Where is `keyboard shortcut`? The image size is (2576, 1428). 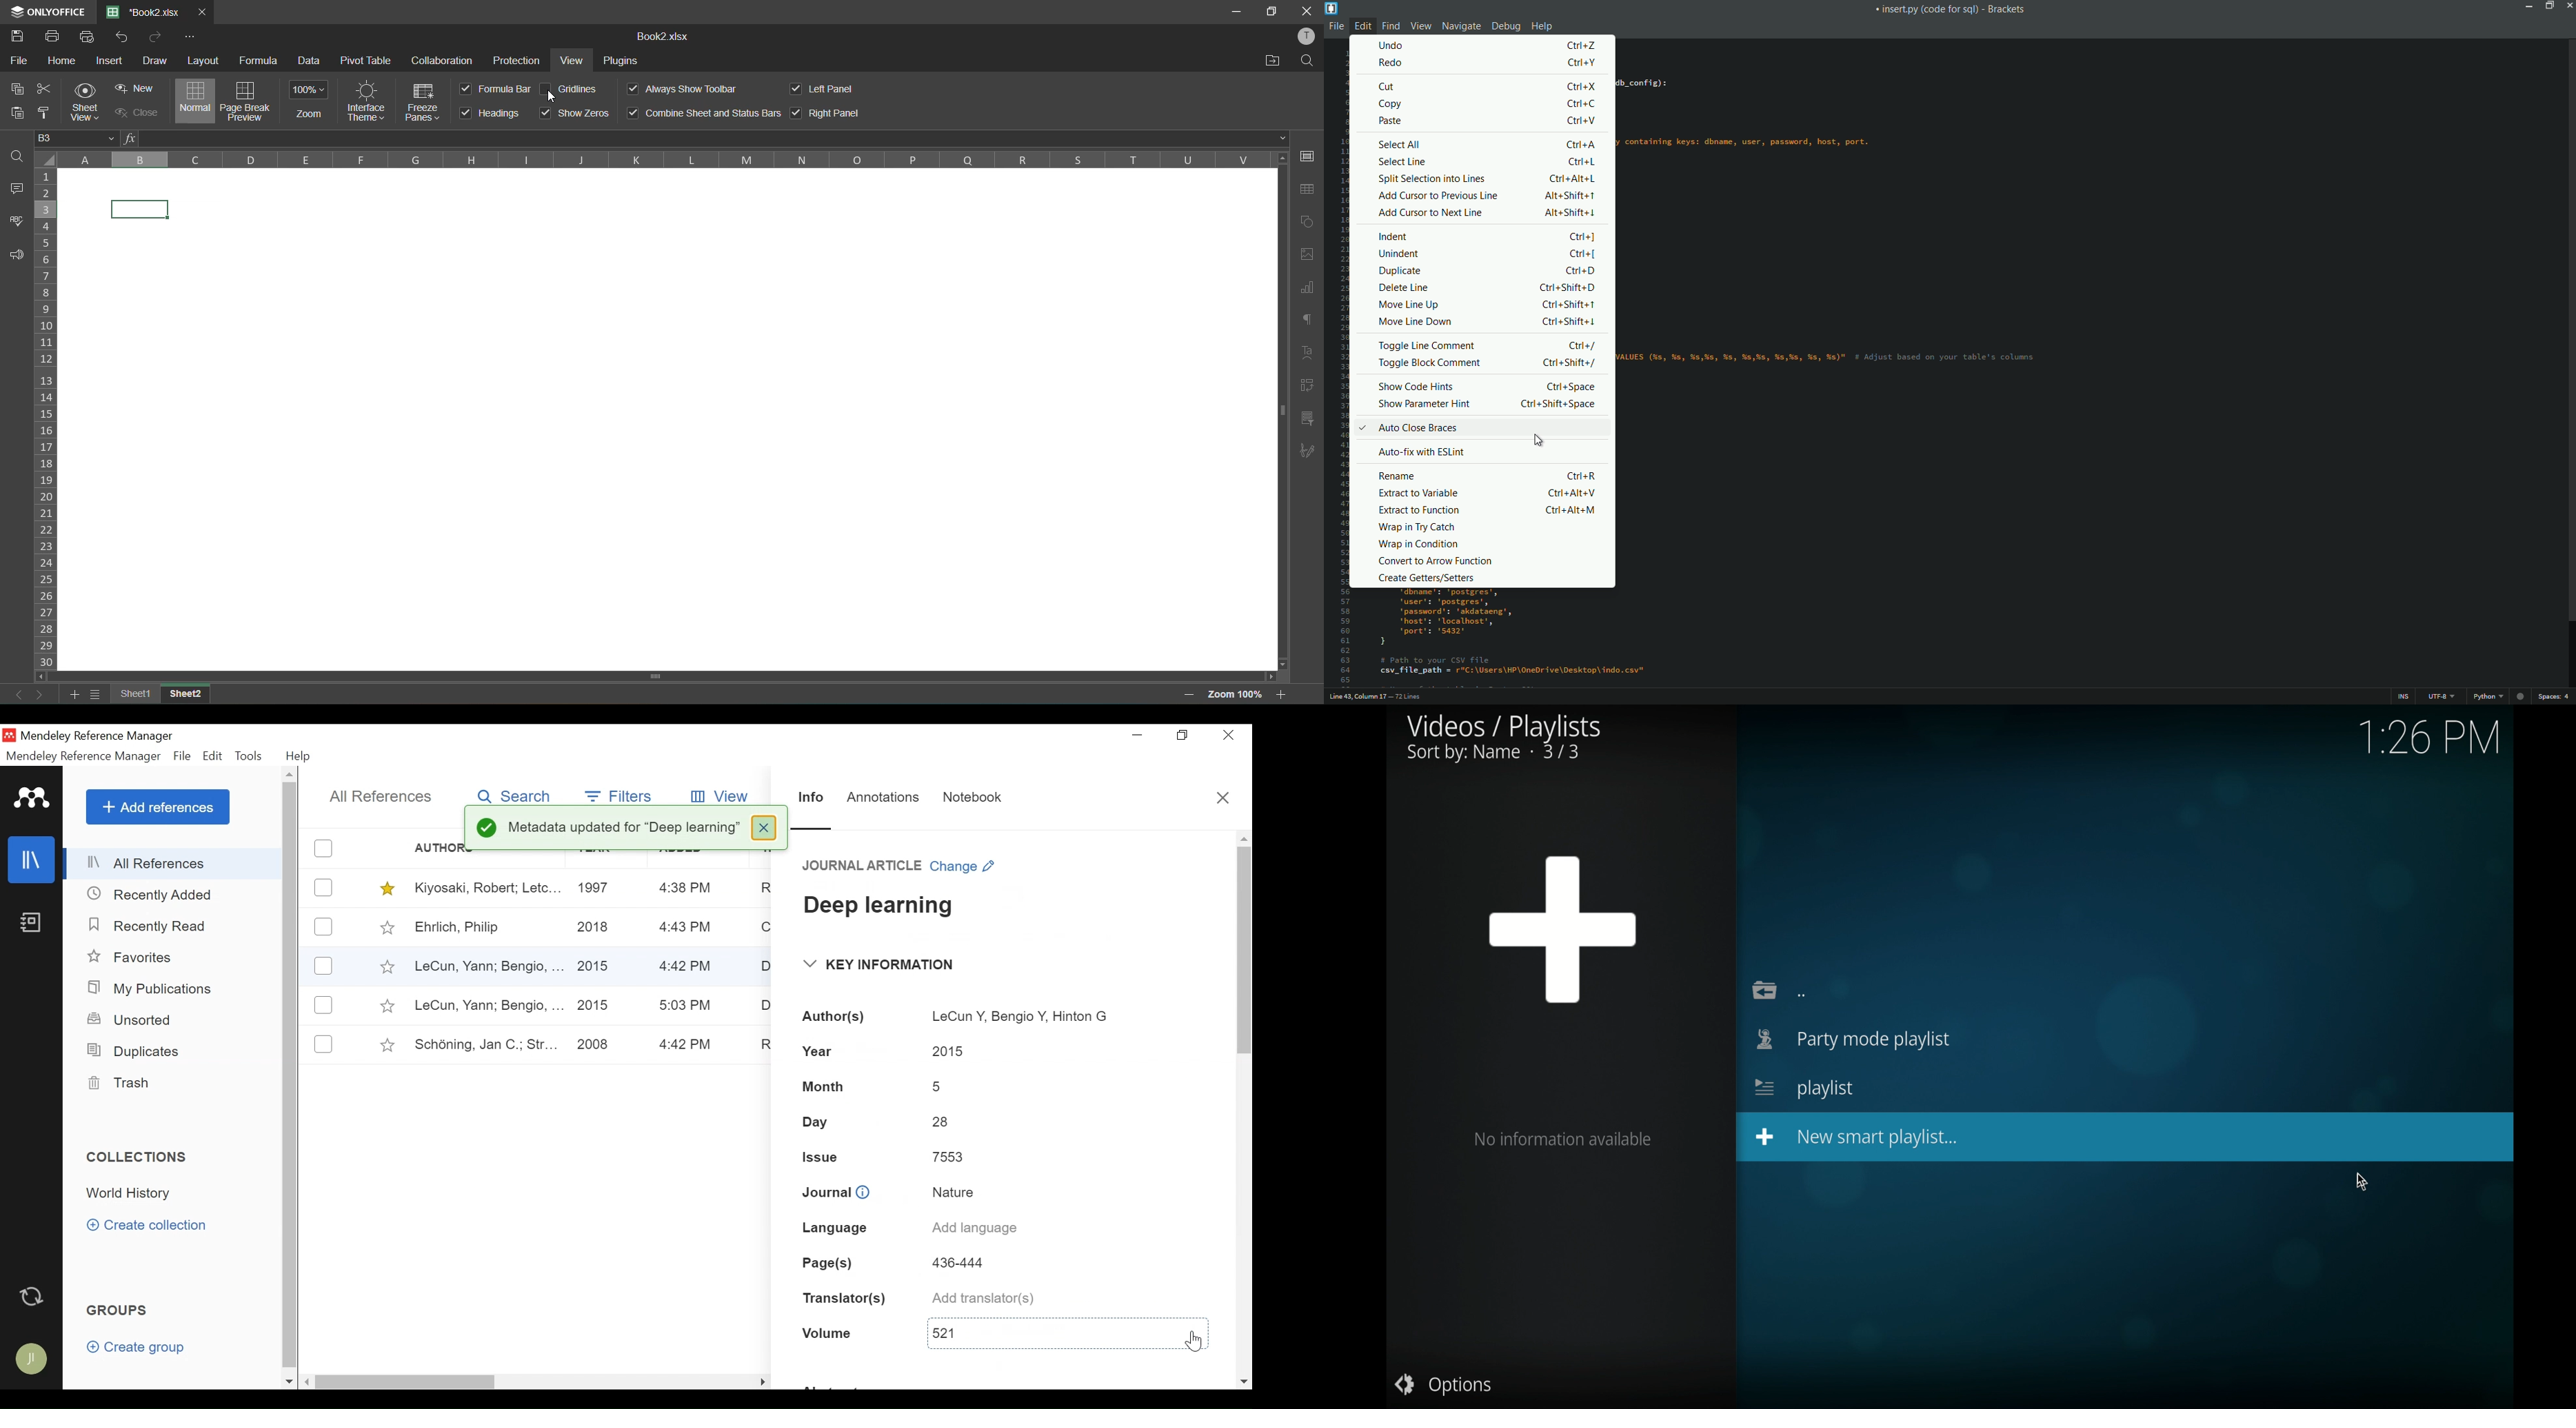 keyboard shortcut is located at coordinates (1584, 162).